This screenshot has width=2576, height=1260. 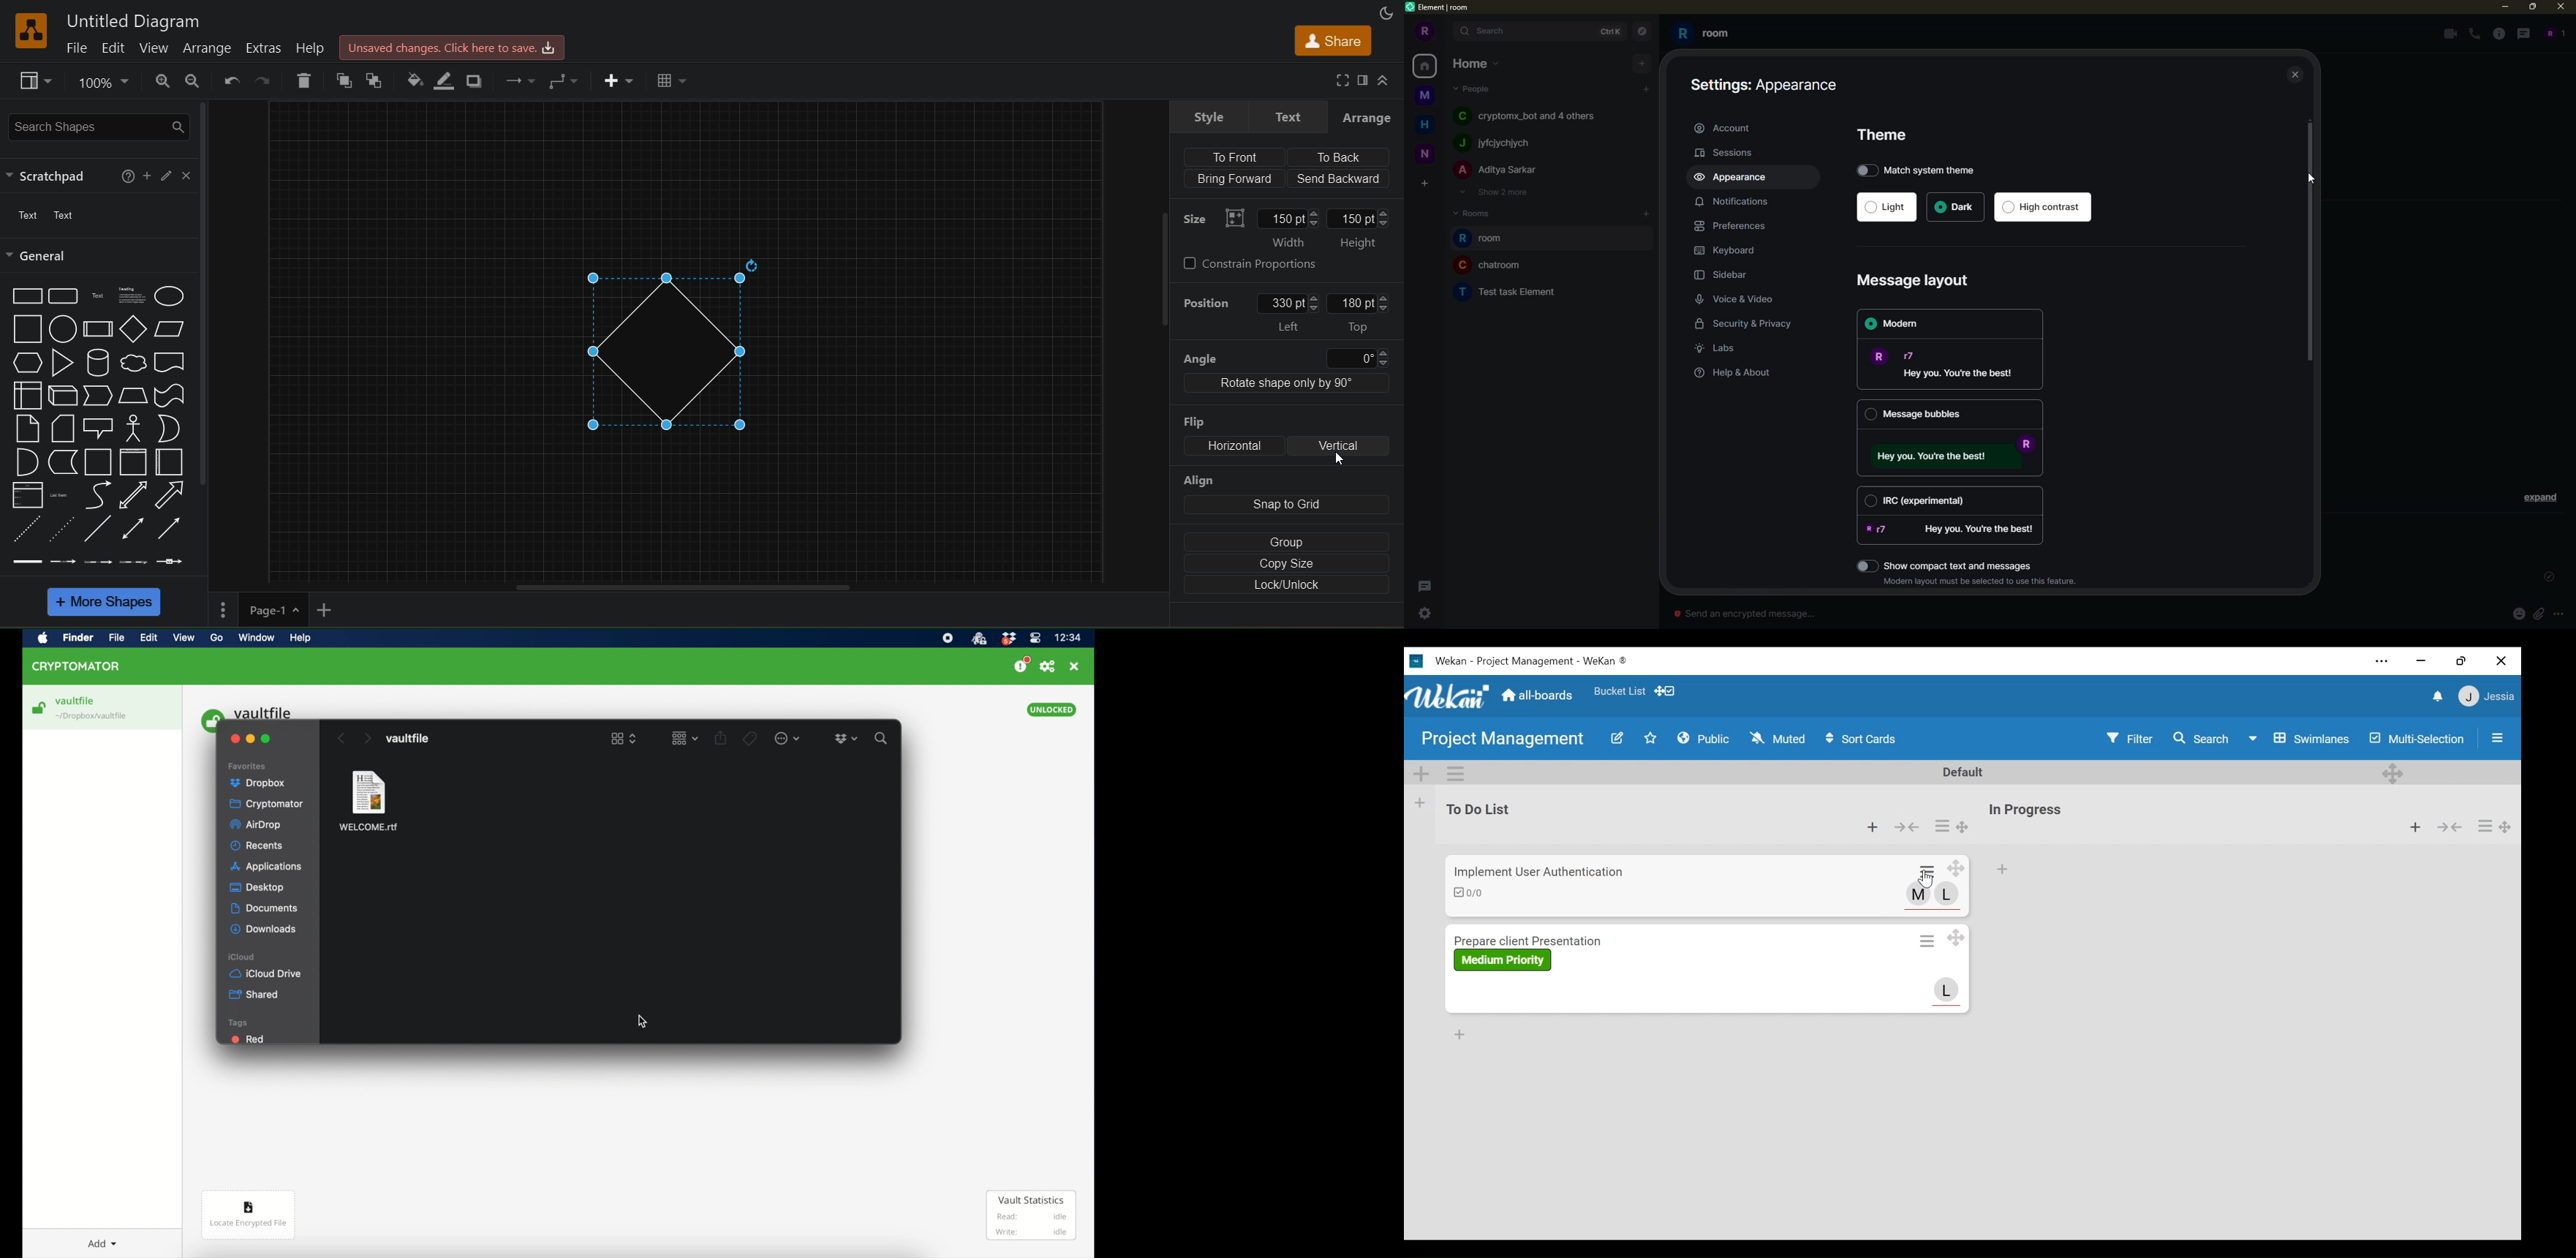 I want to click on send backward, so click(x=1340, y=177).